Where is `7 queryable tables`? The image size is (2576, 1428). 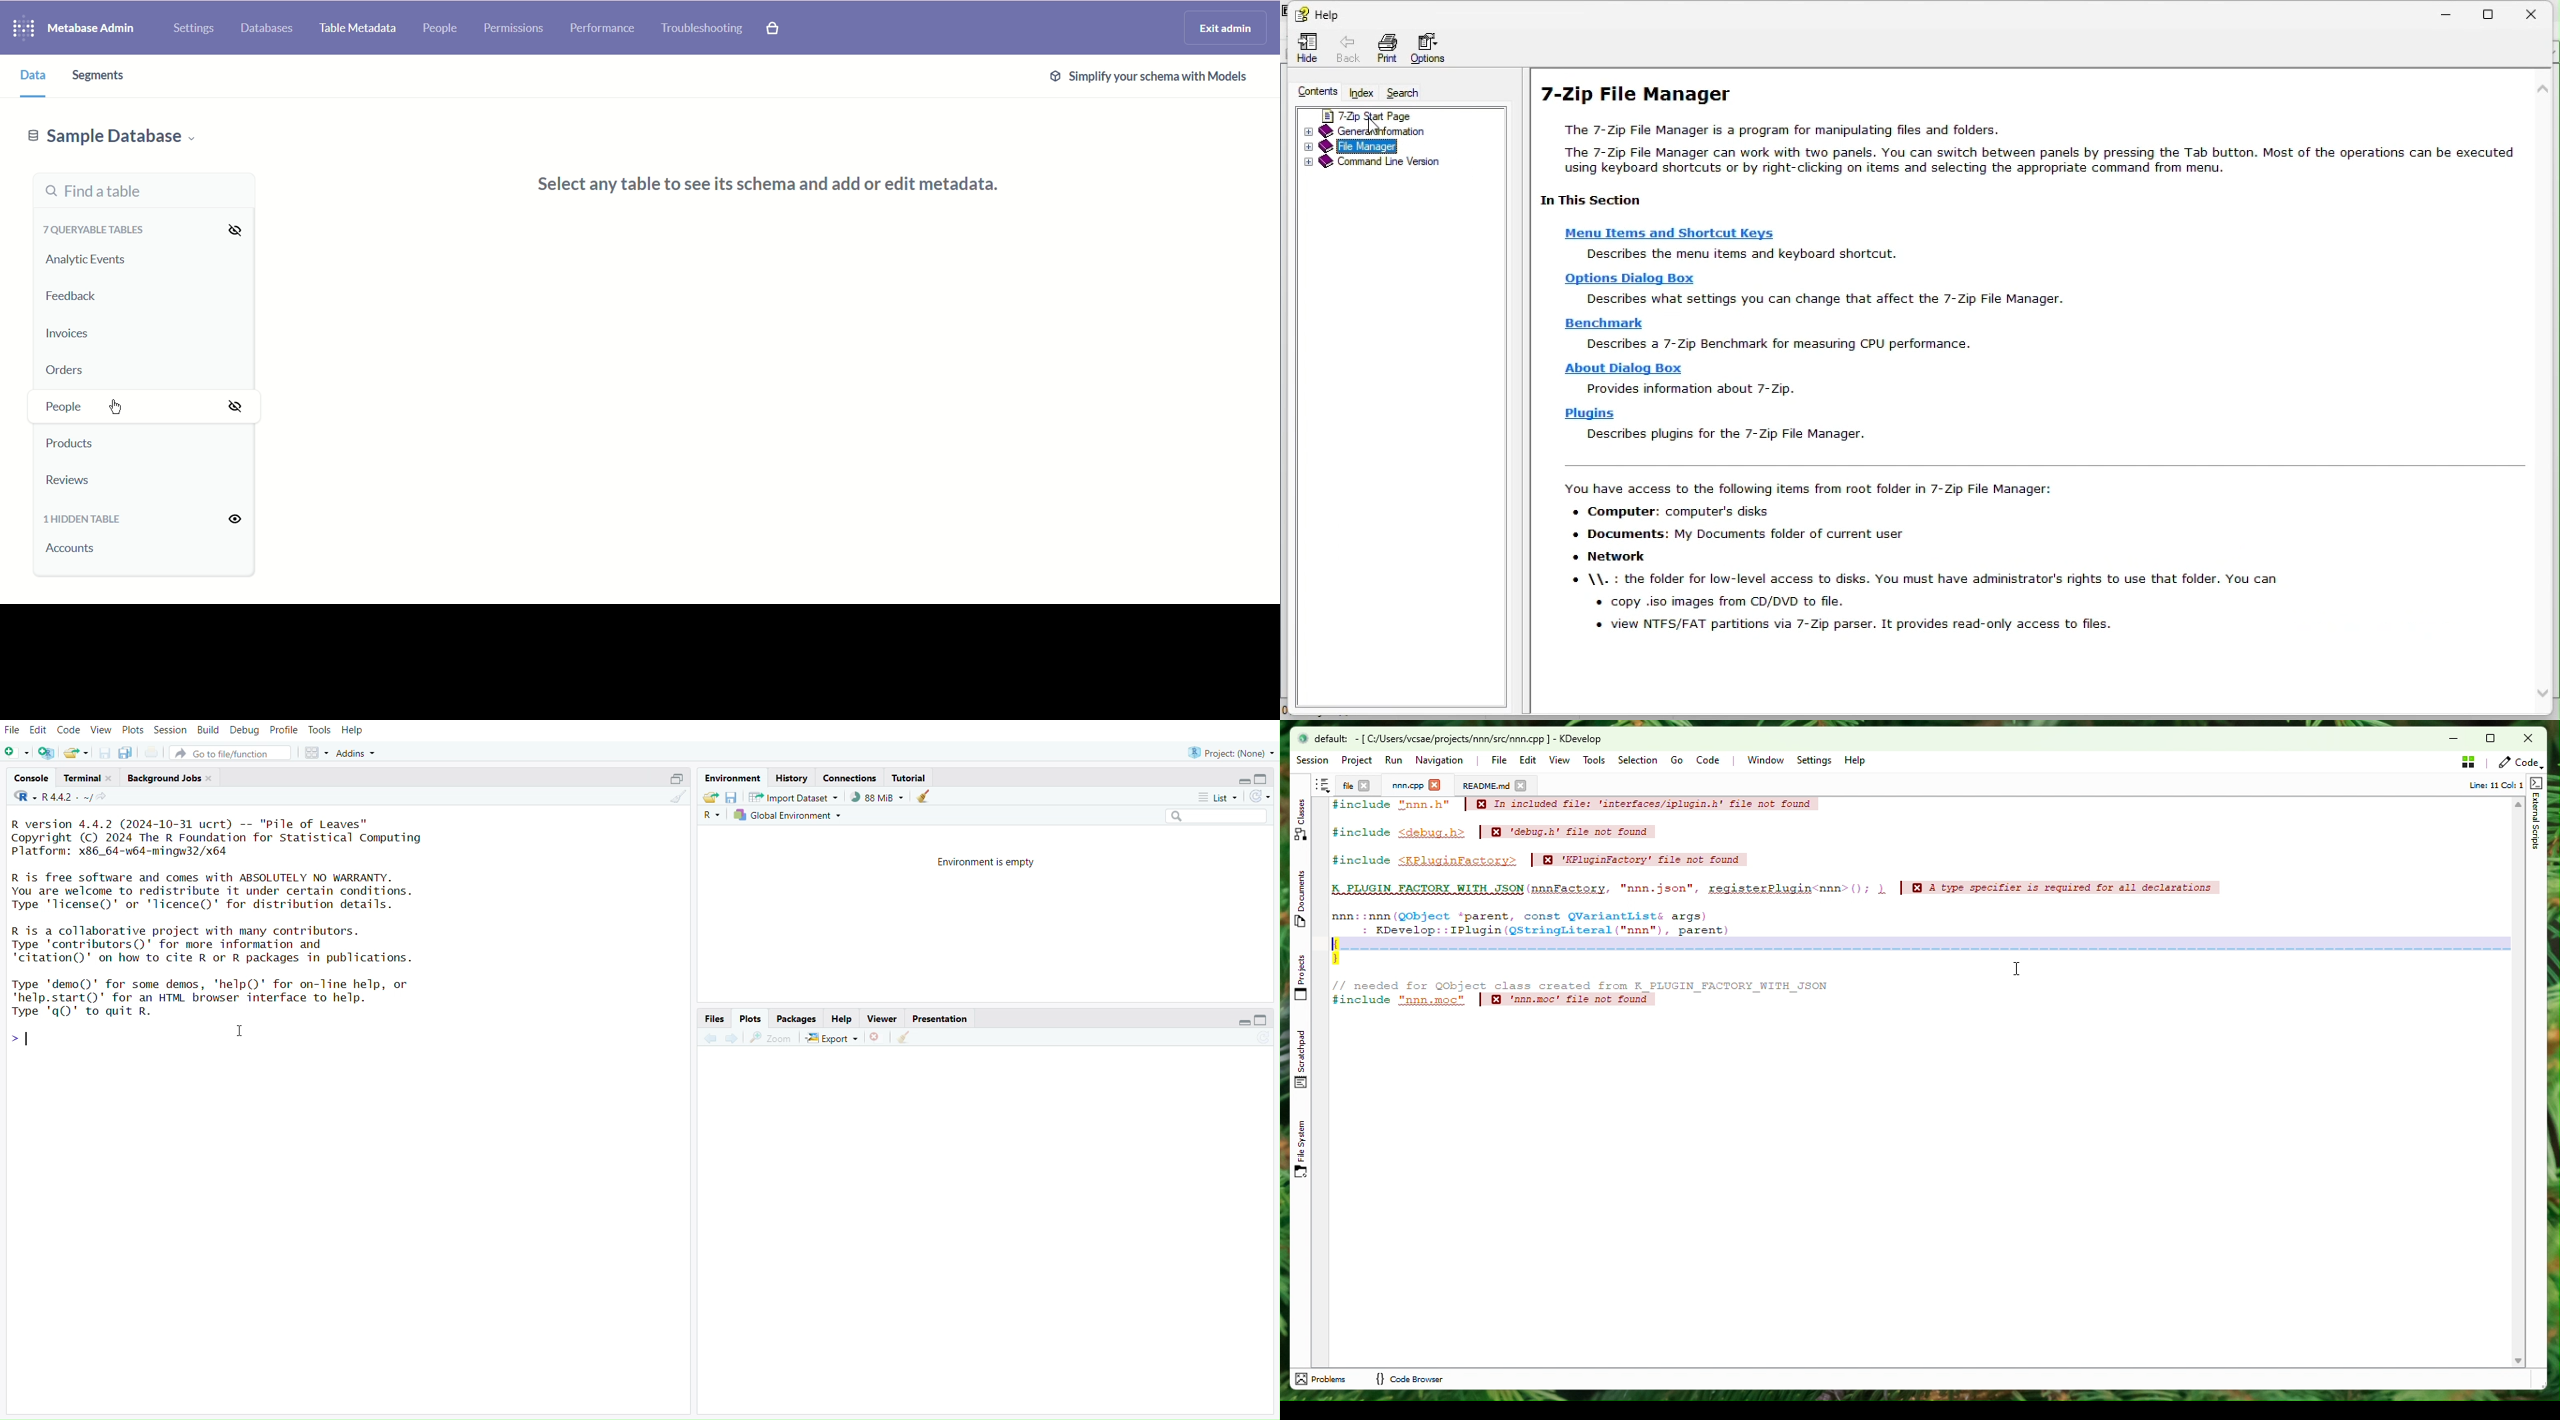
7 queryable tables is located at coordinates (91, 229).